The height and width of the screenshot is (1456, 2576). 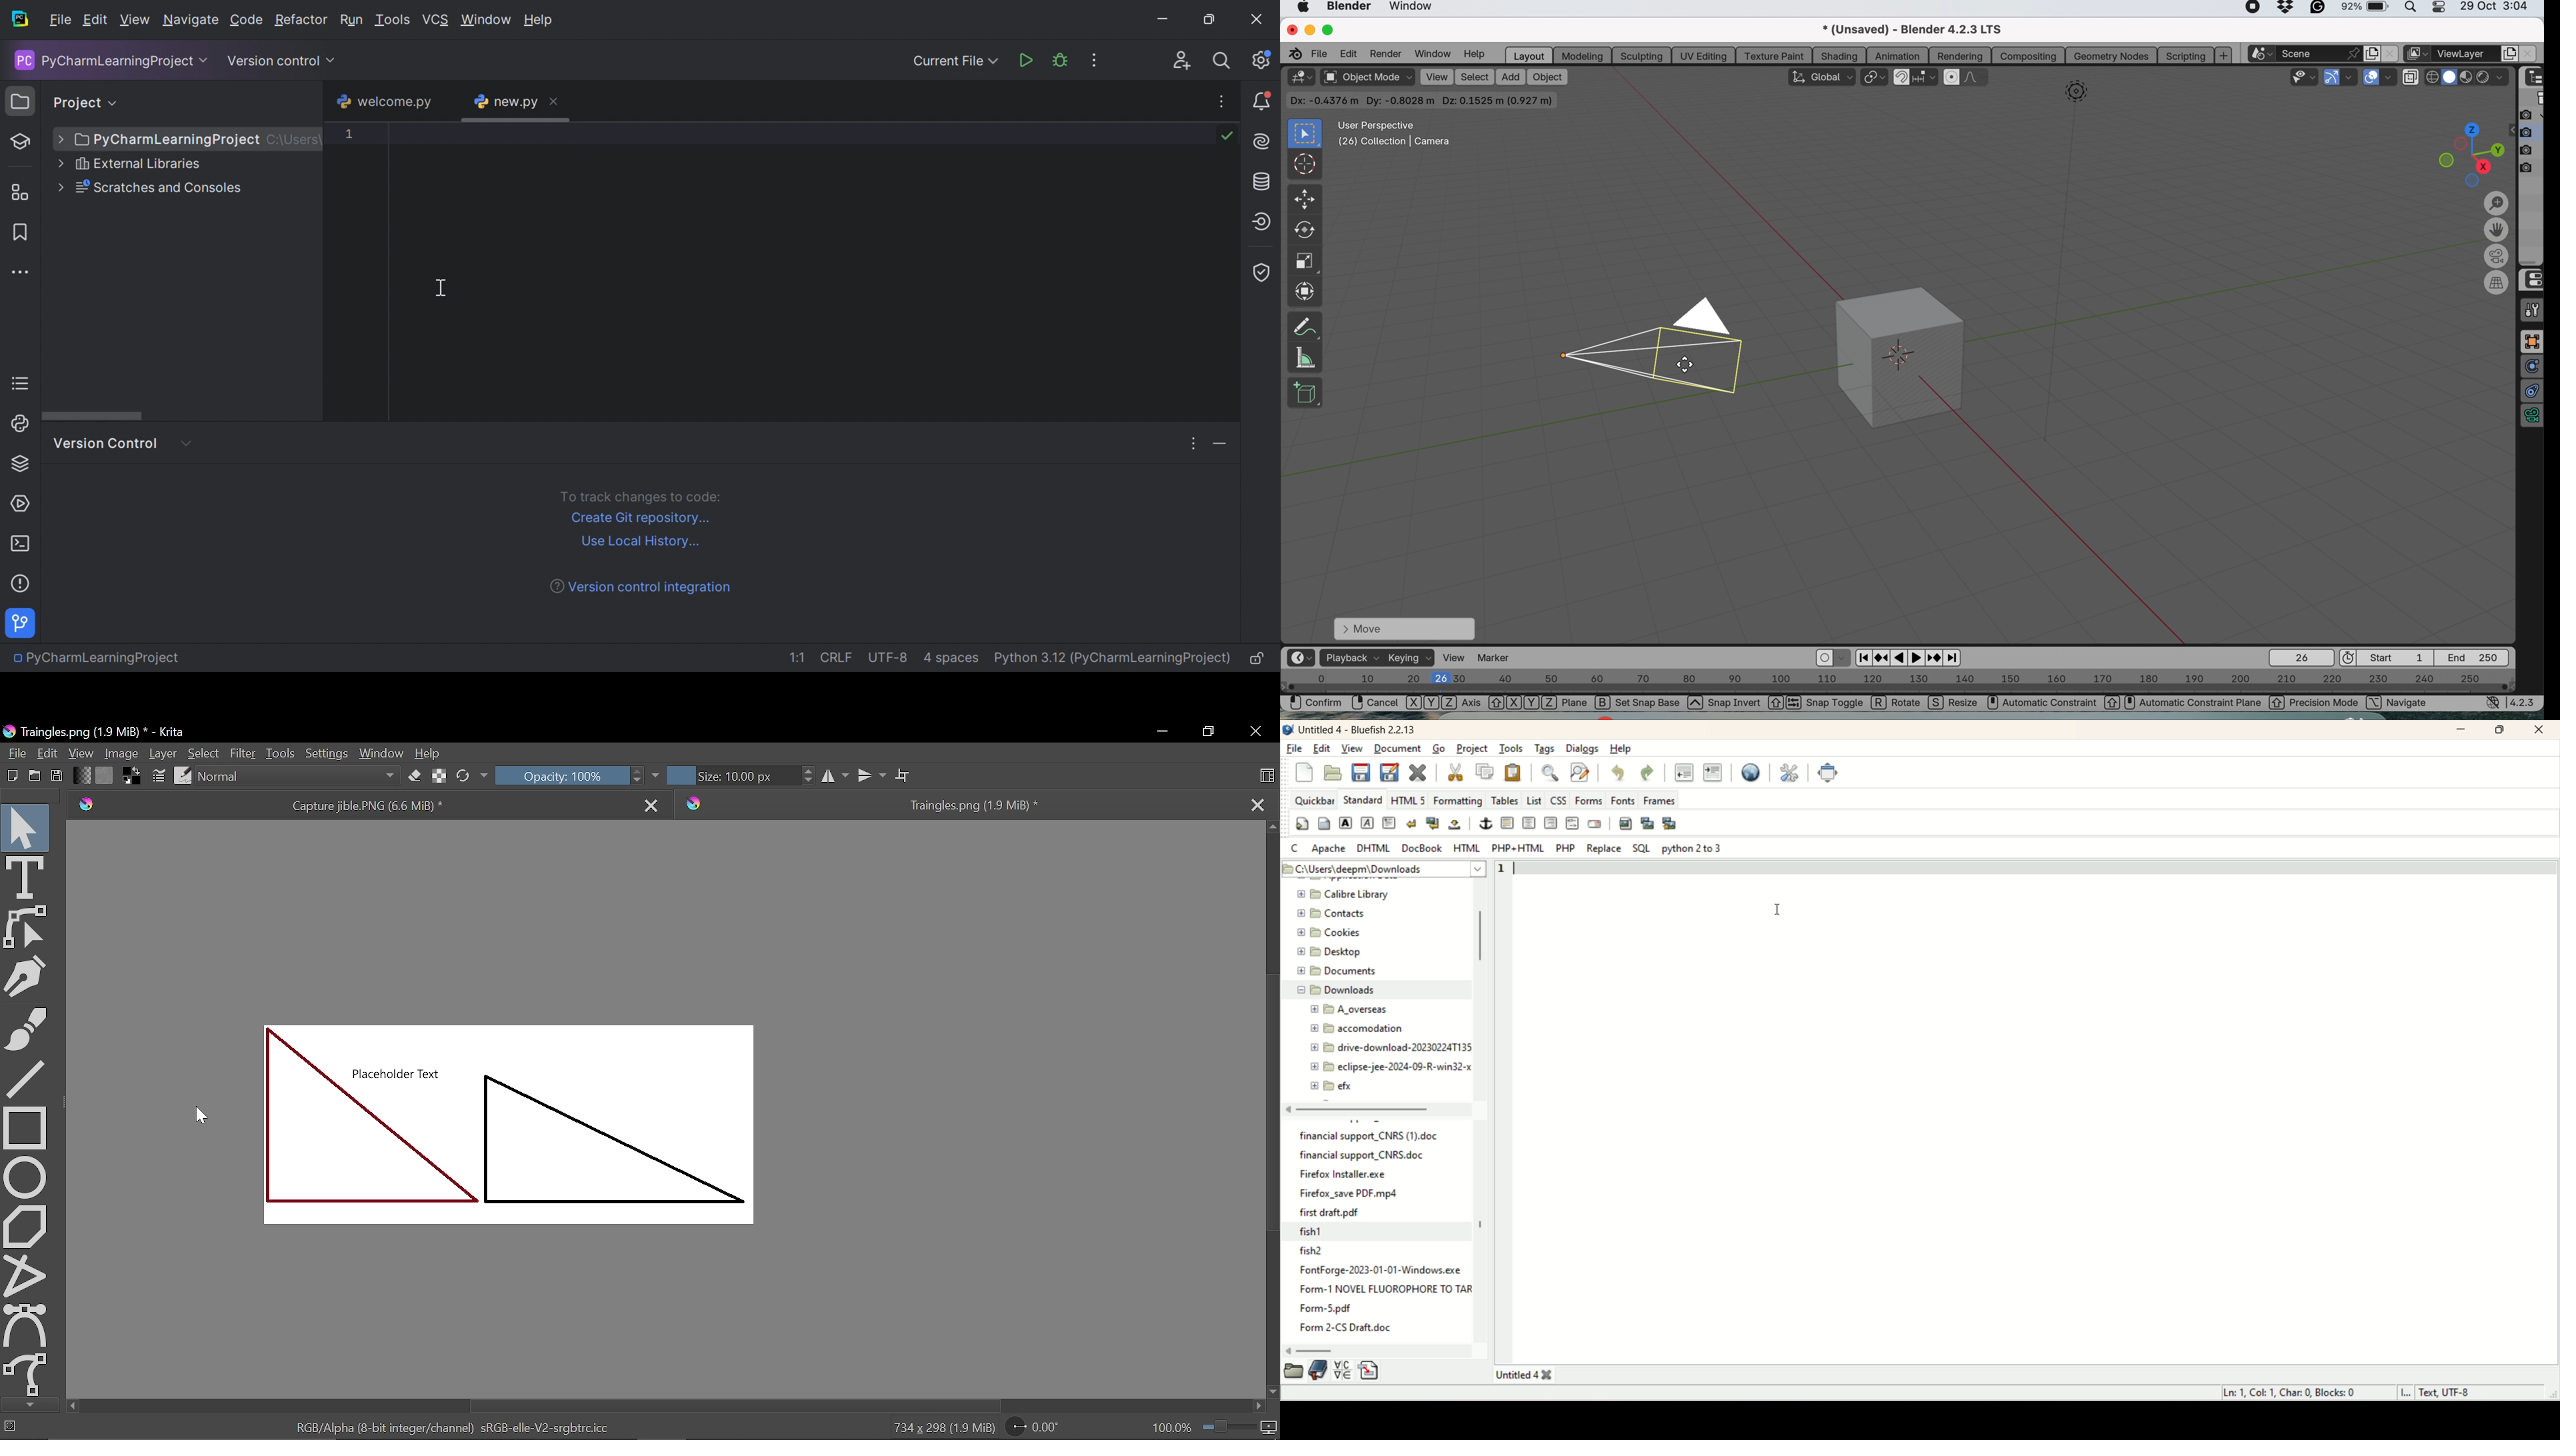 I want to click on file, so click(x=1295, y=749).